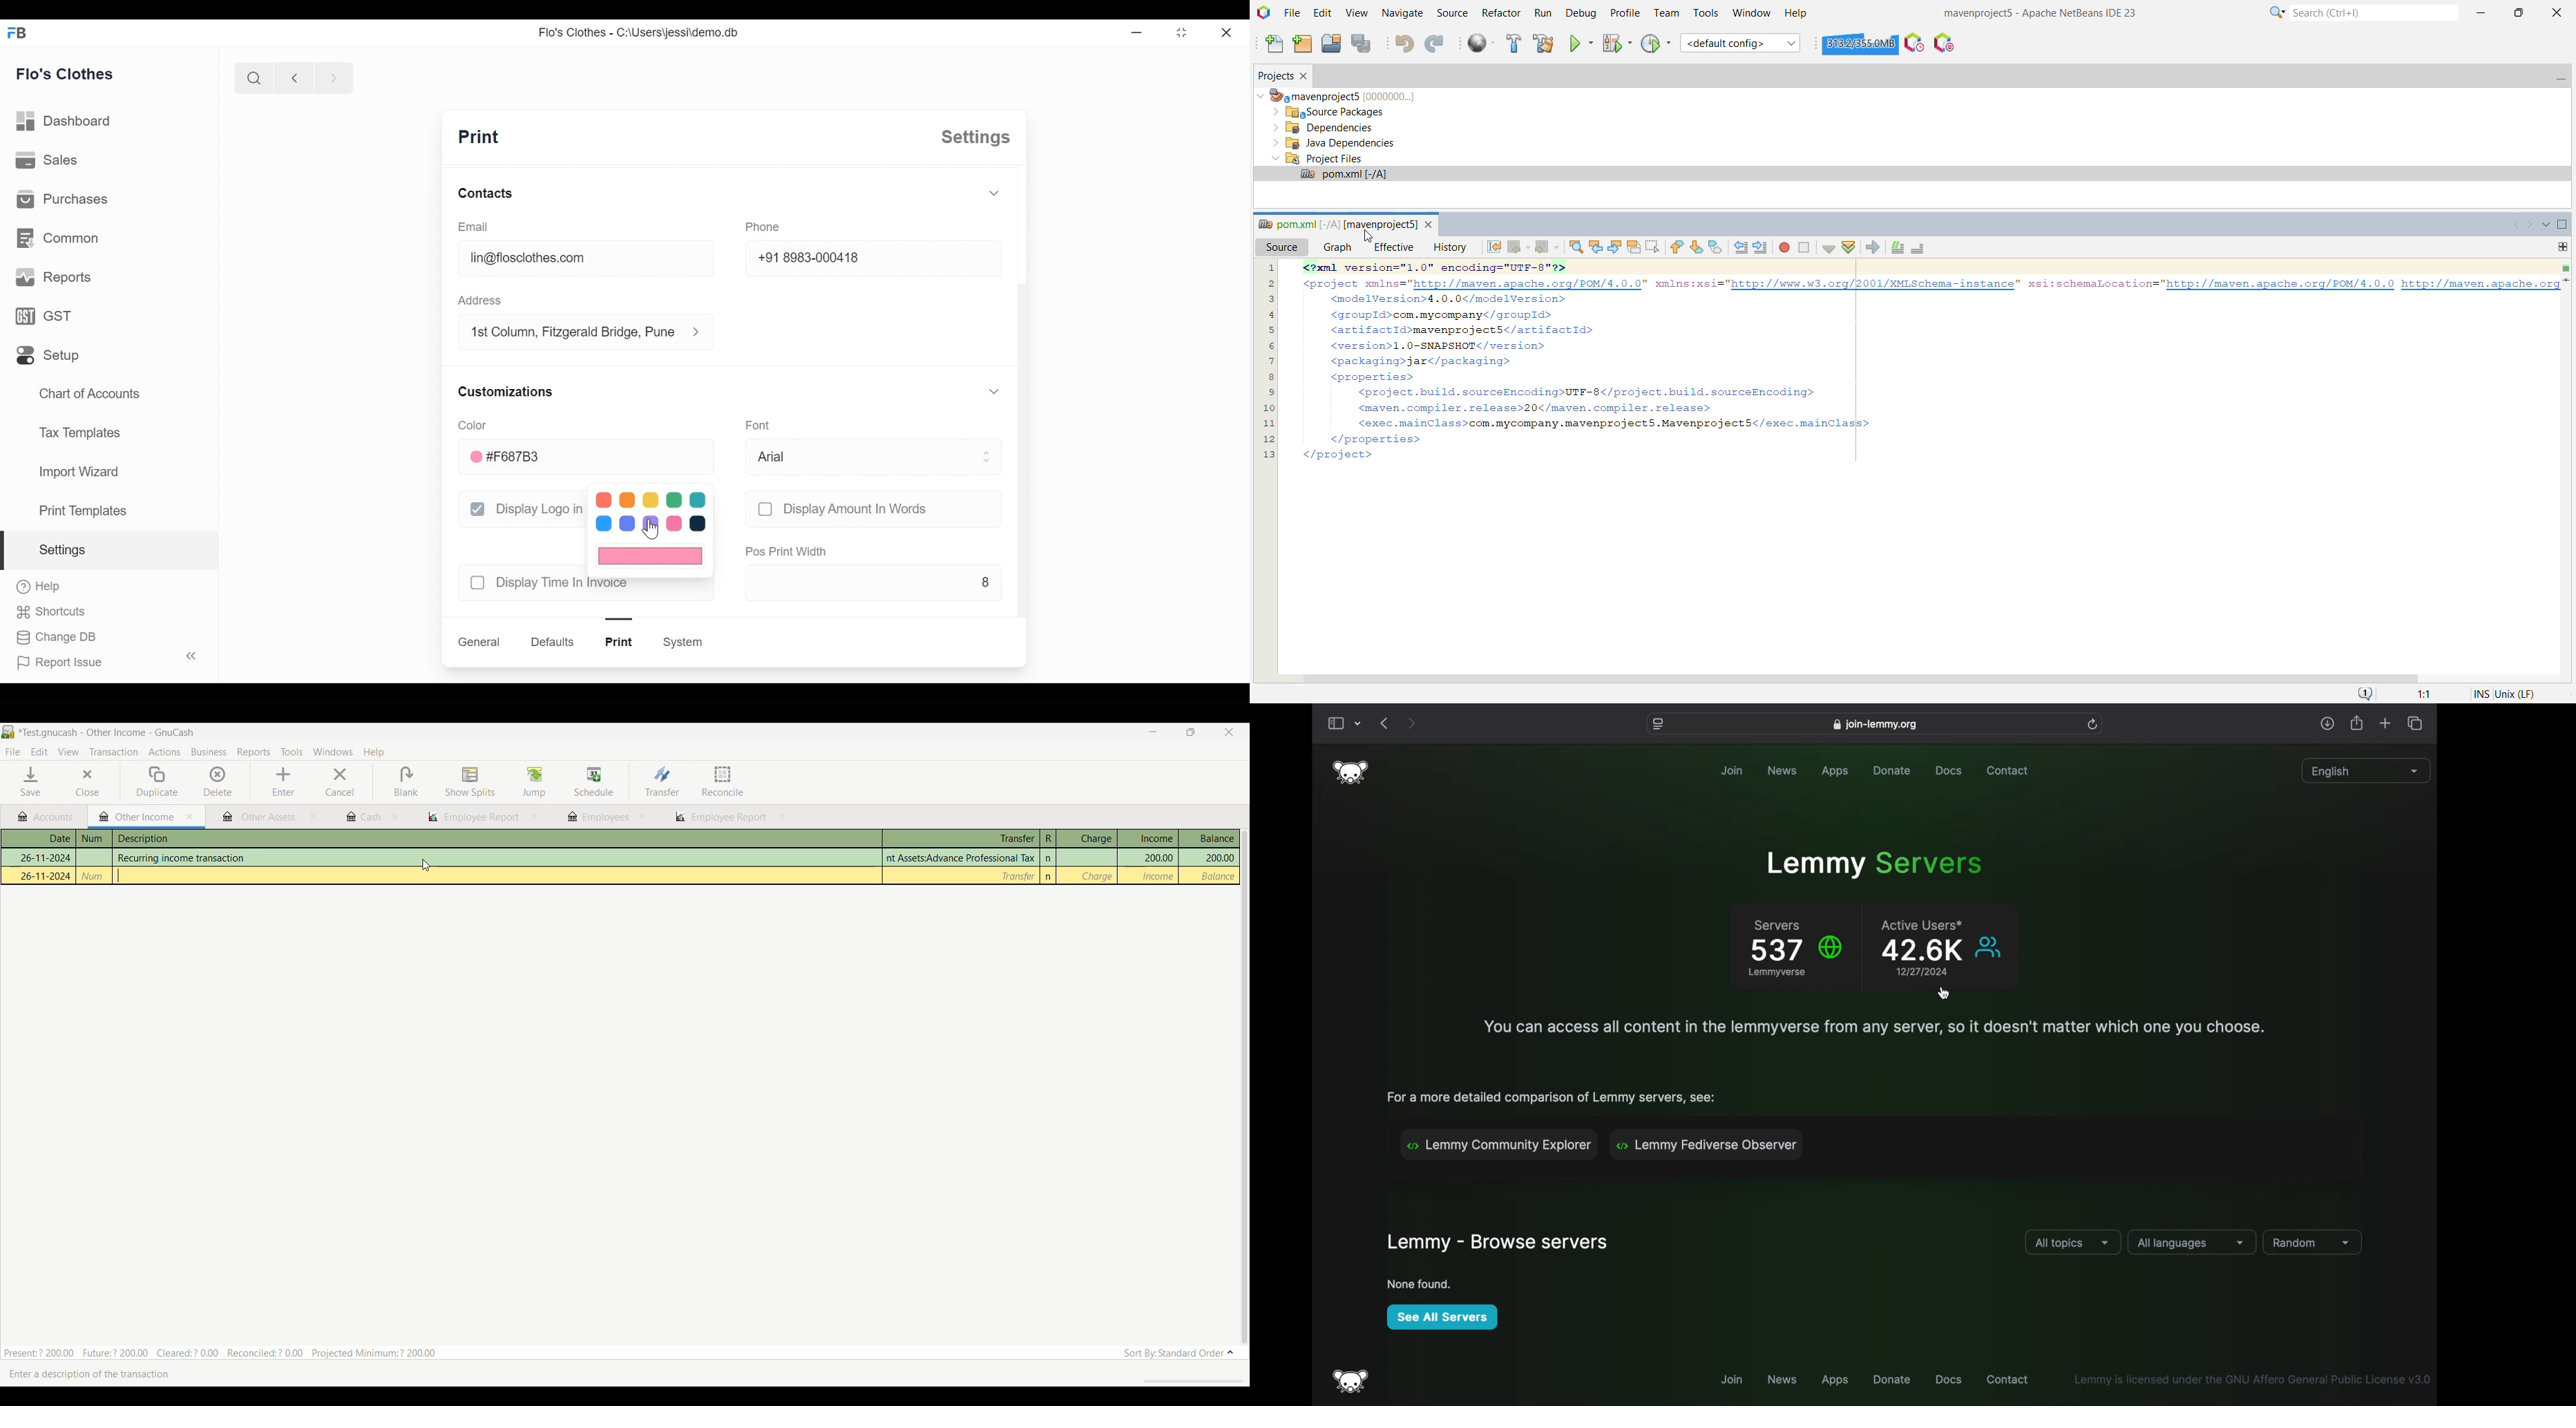 Image resolution: width=2576 pixels, height=1428 pixels. I want to click on Reconcile, so click(723, 781).